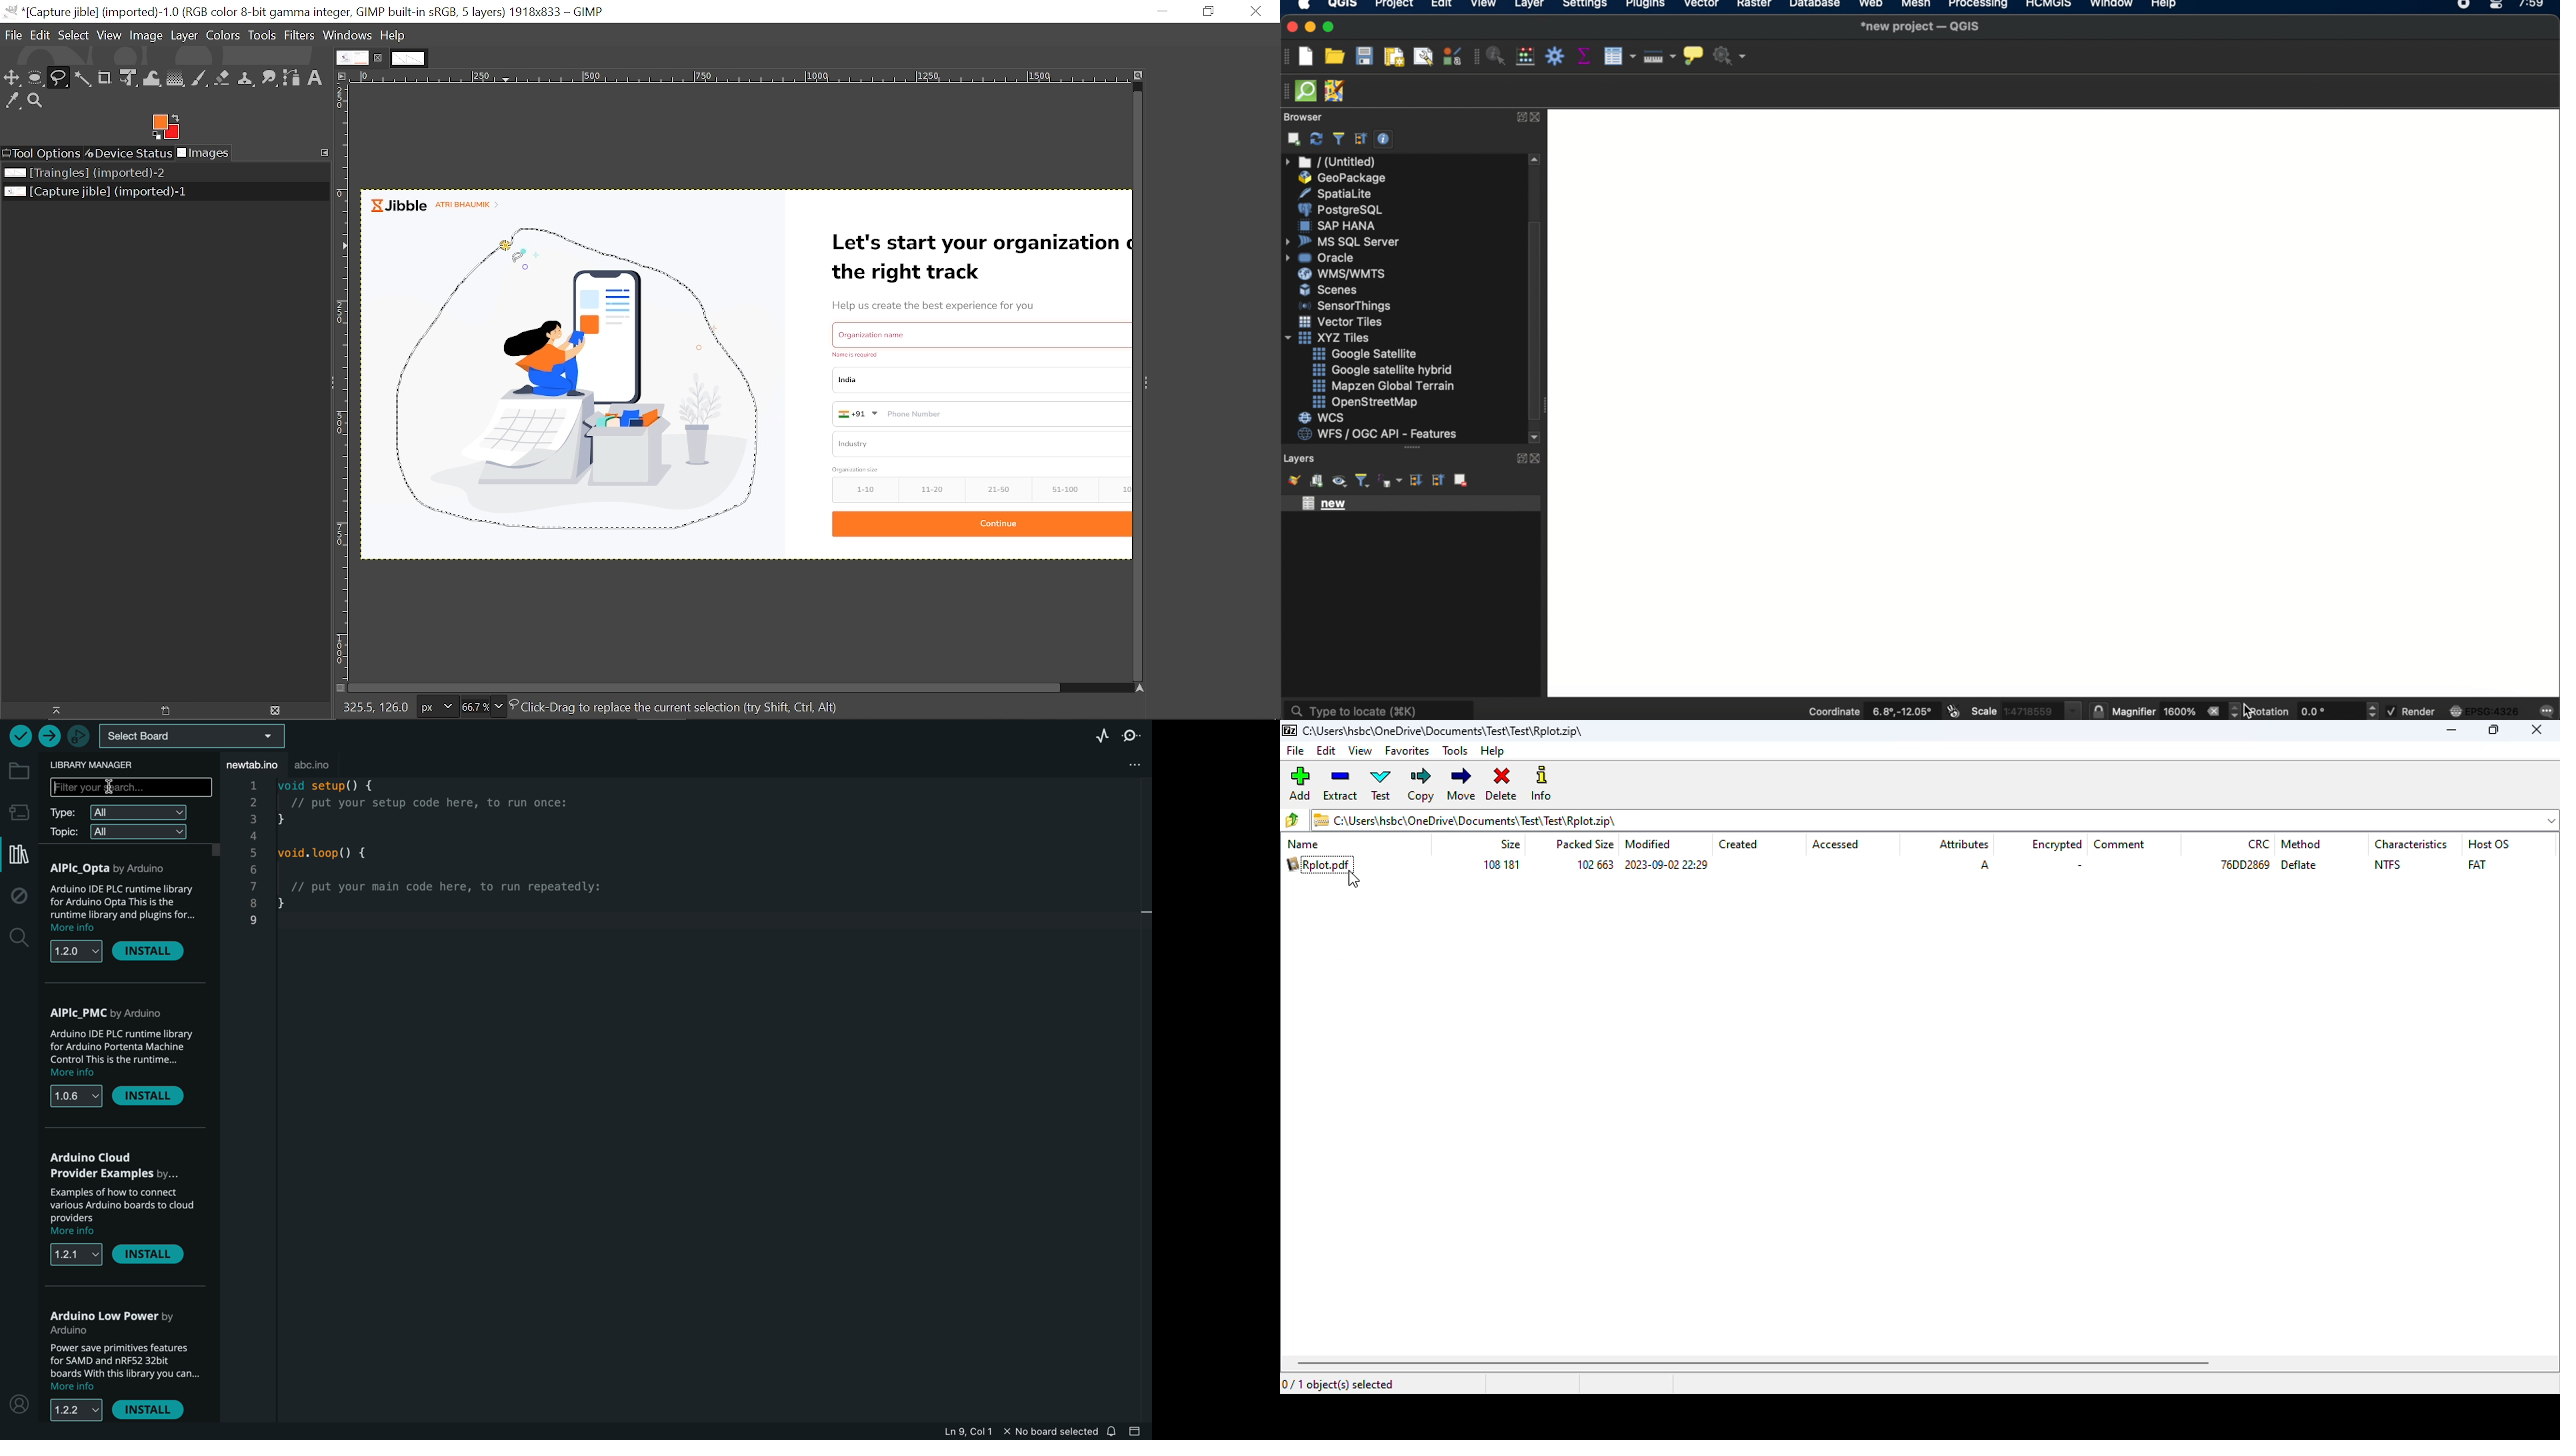  I want to click on minimize, so click(1310, 27).